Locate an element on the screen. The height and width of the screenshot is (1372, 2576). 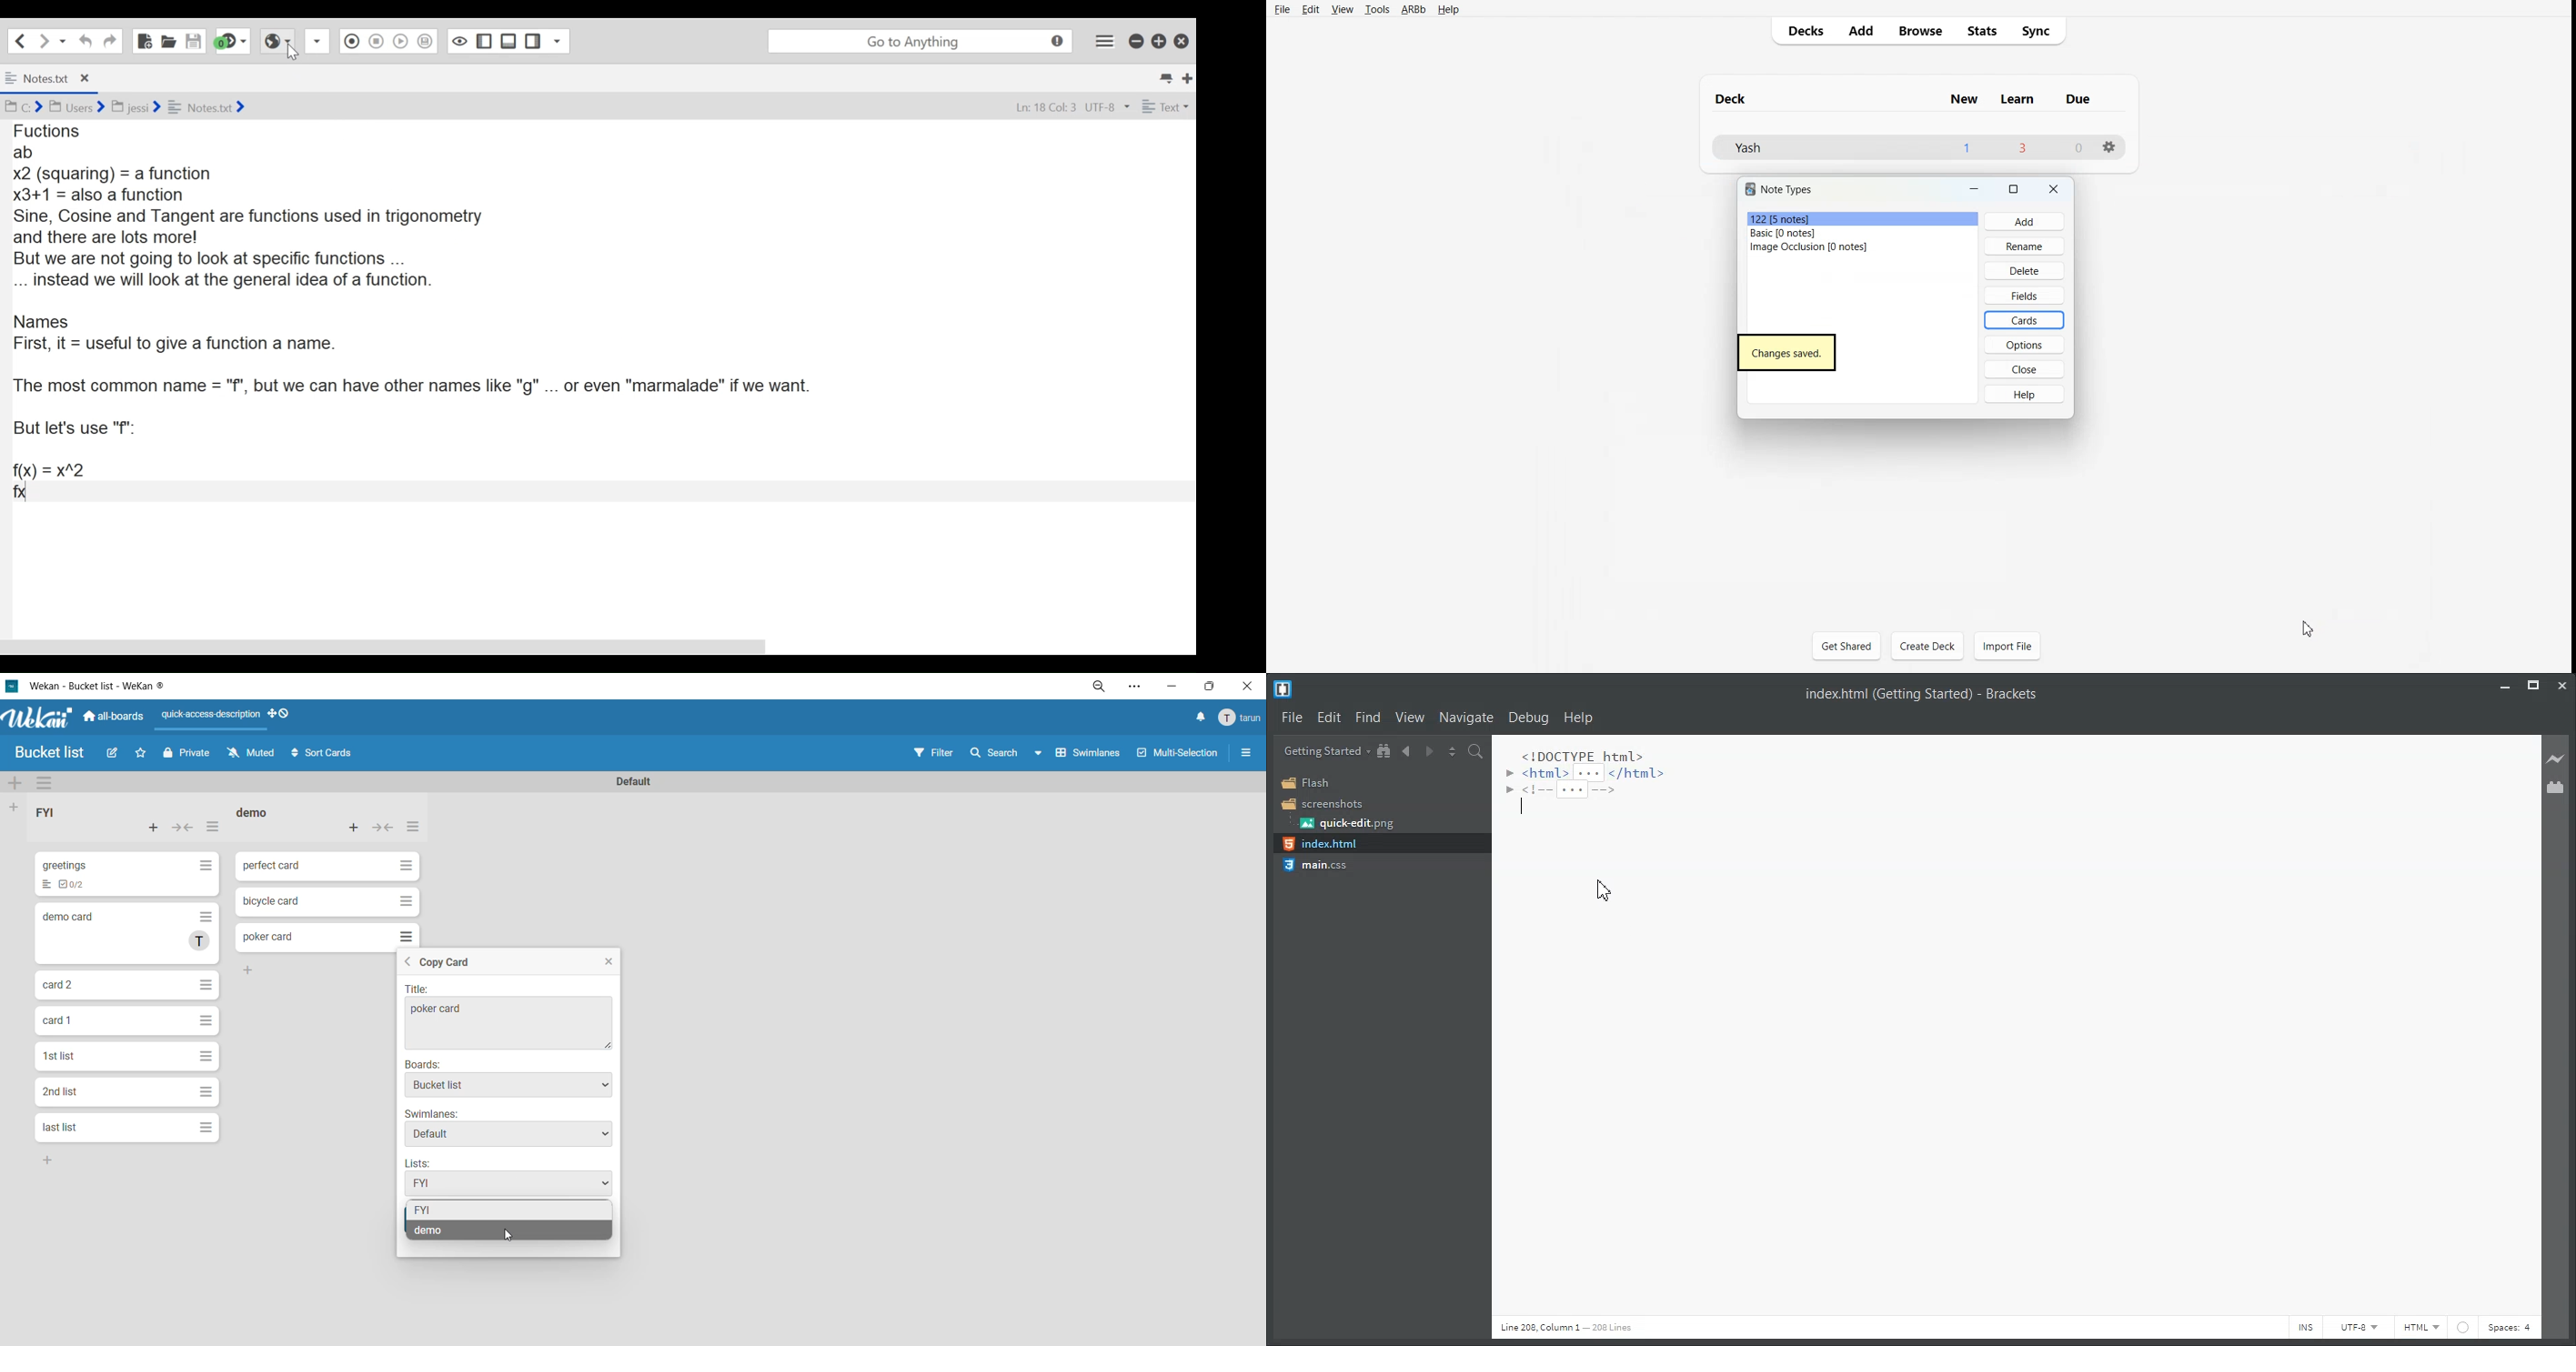
Show in file tree is located at coordinates (1385, 750).